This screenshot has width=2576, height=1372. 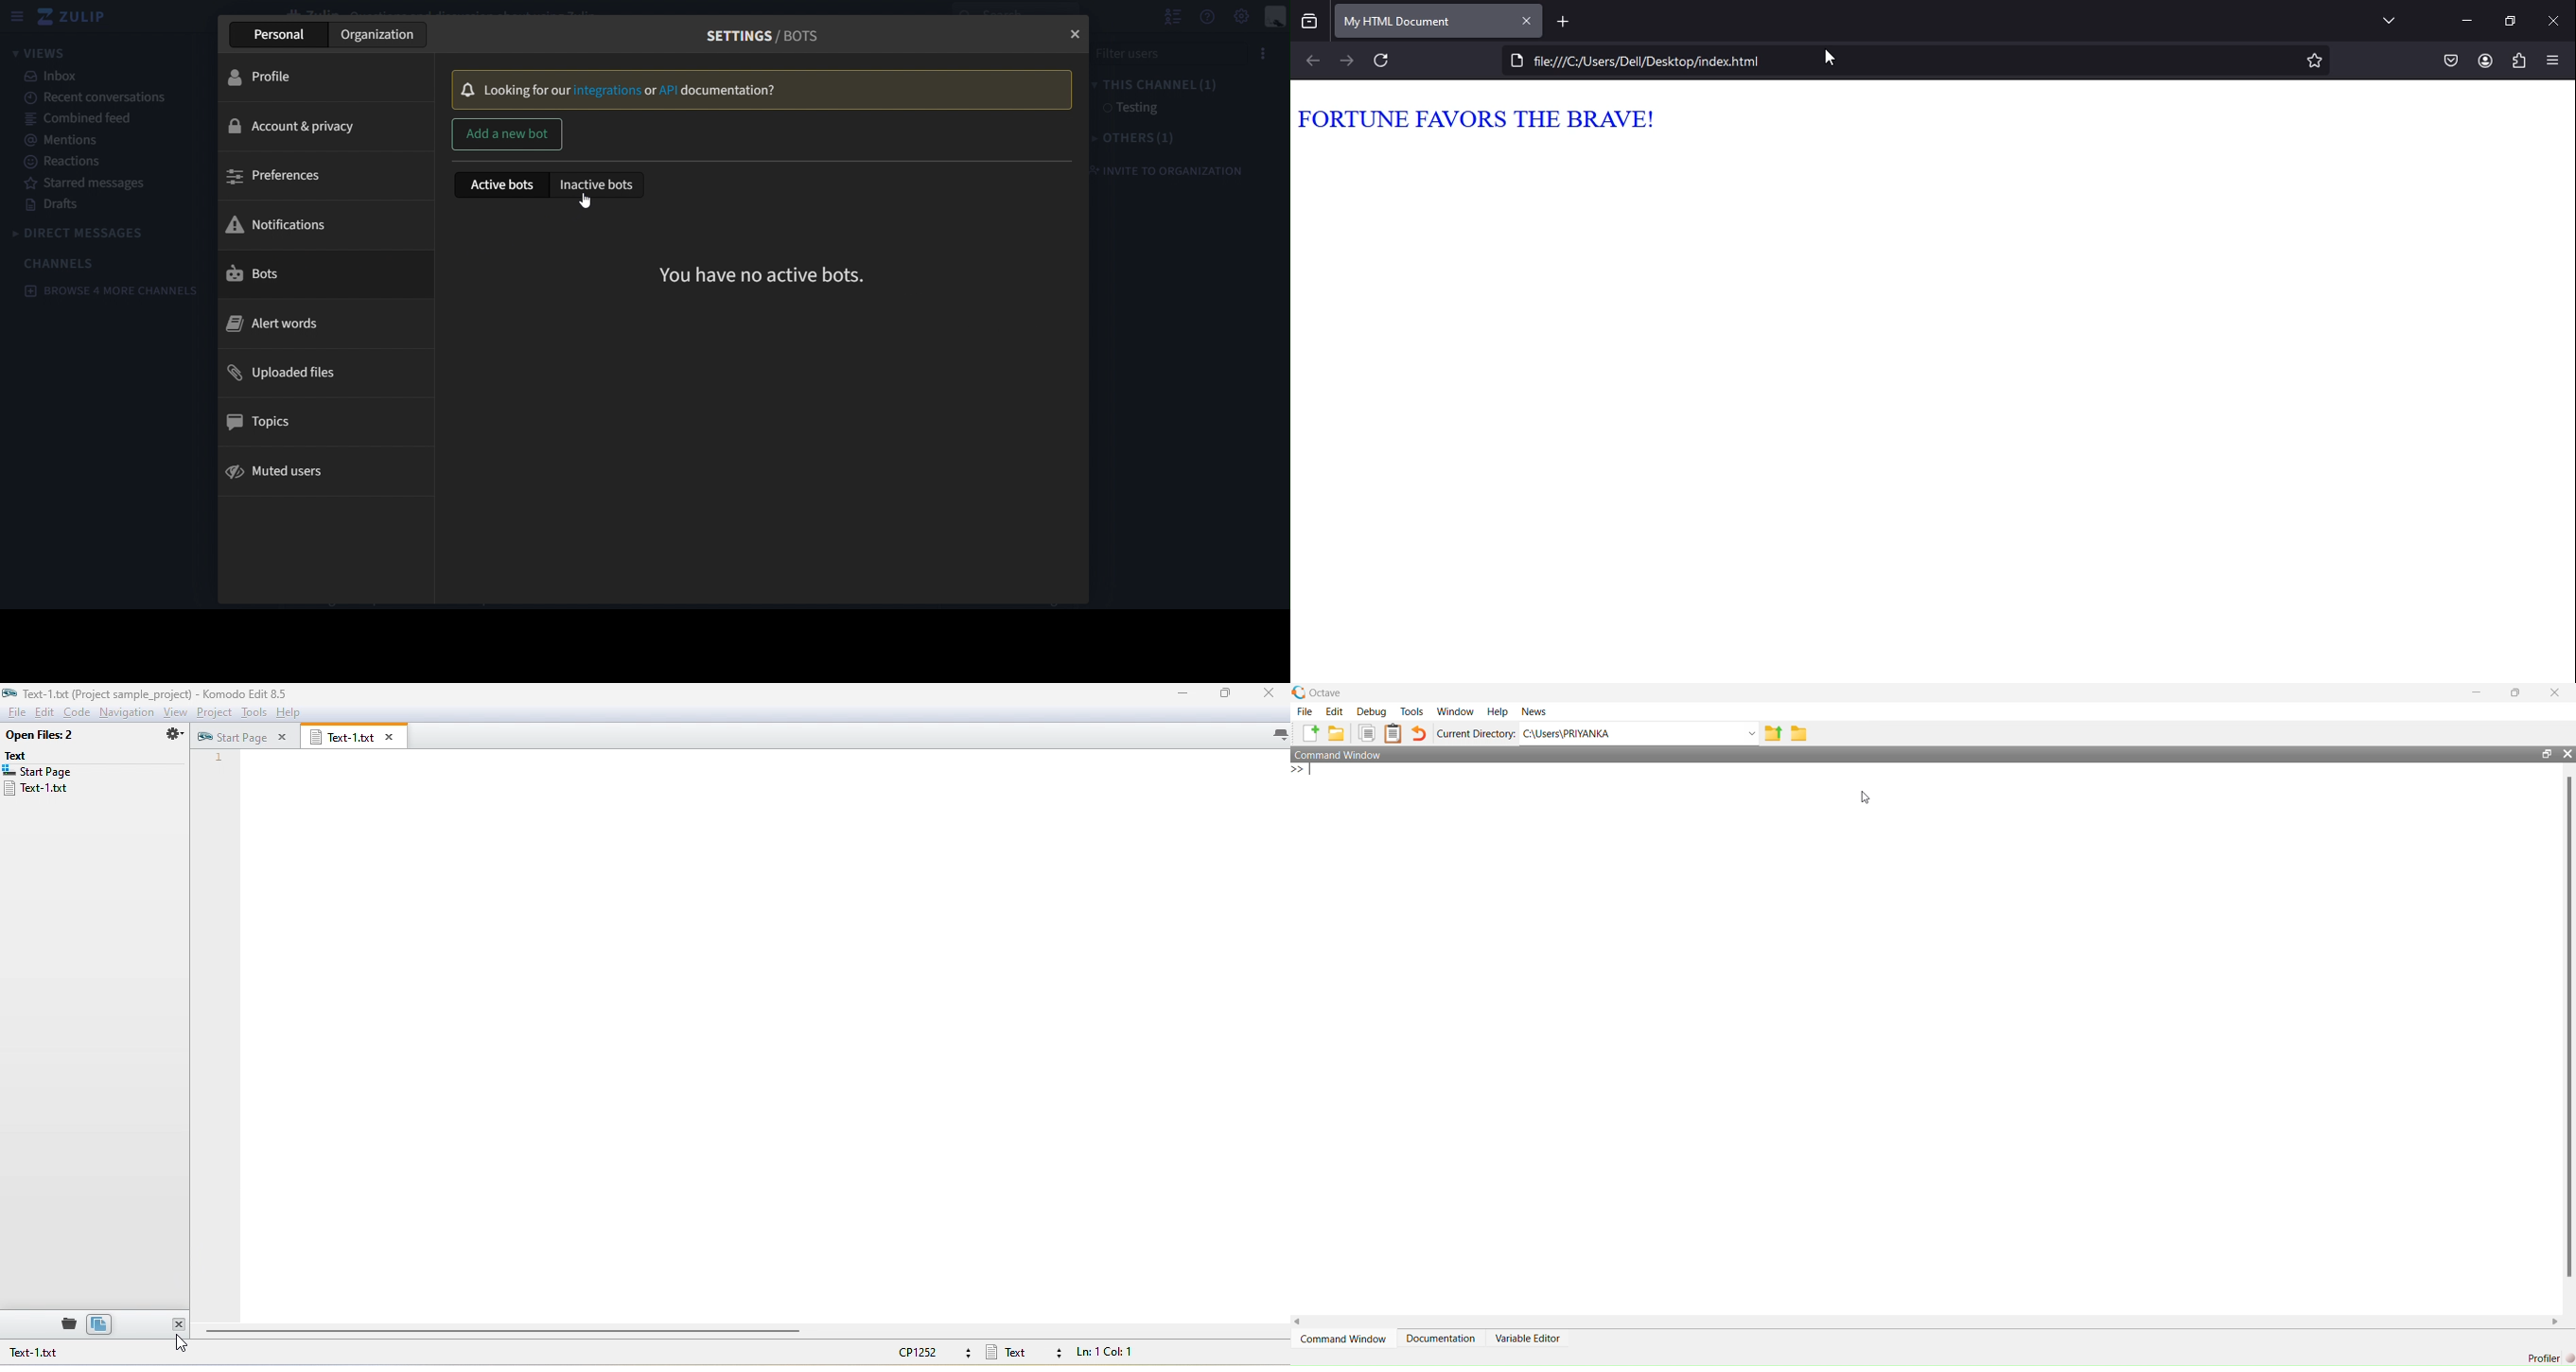 I want to click on Bell Icon, so click(x=466, y=88).